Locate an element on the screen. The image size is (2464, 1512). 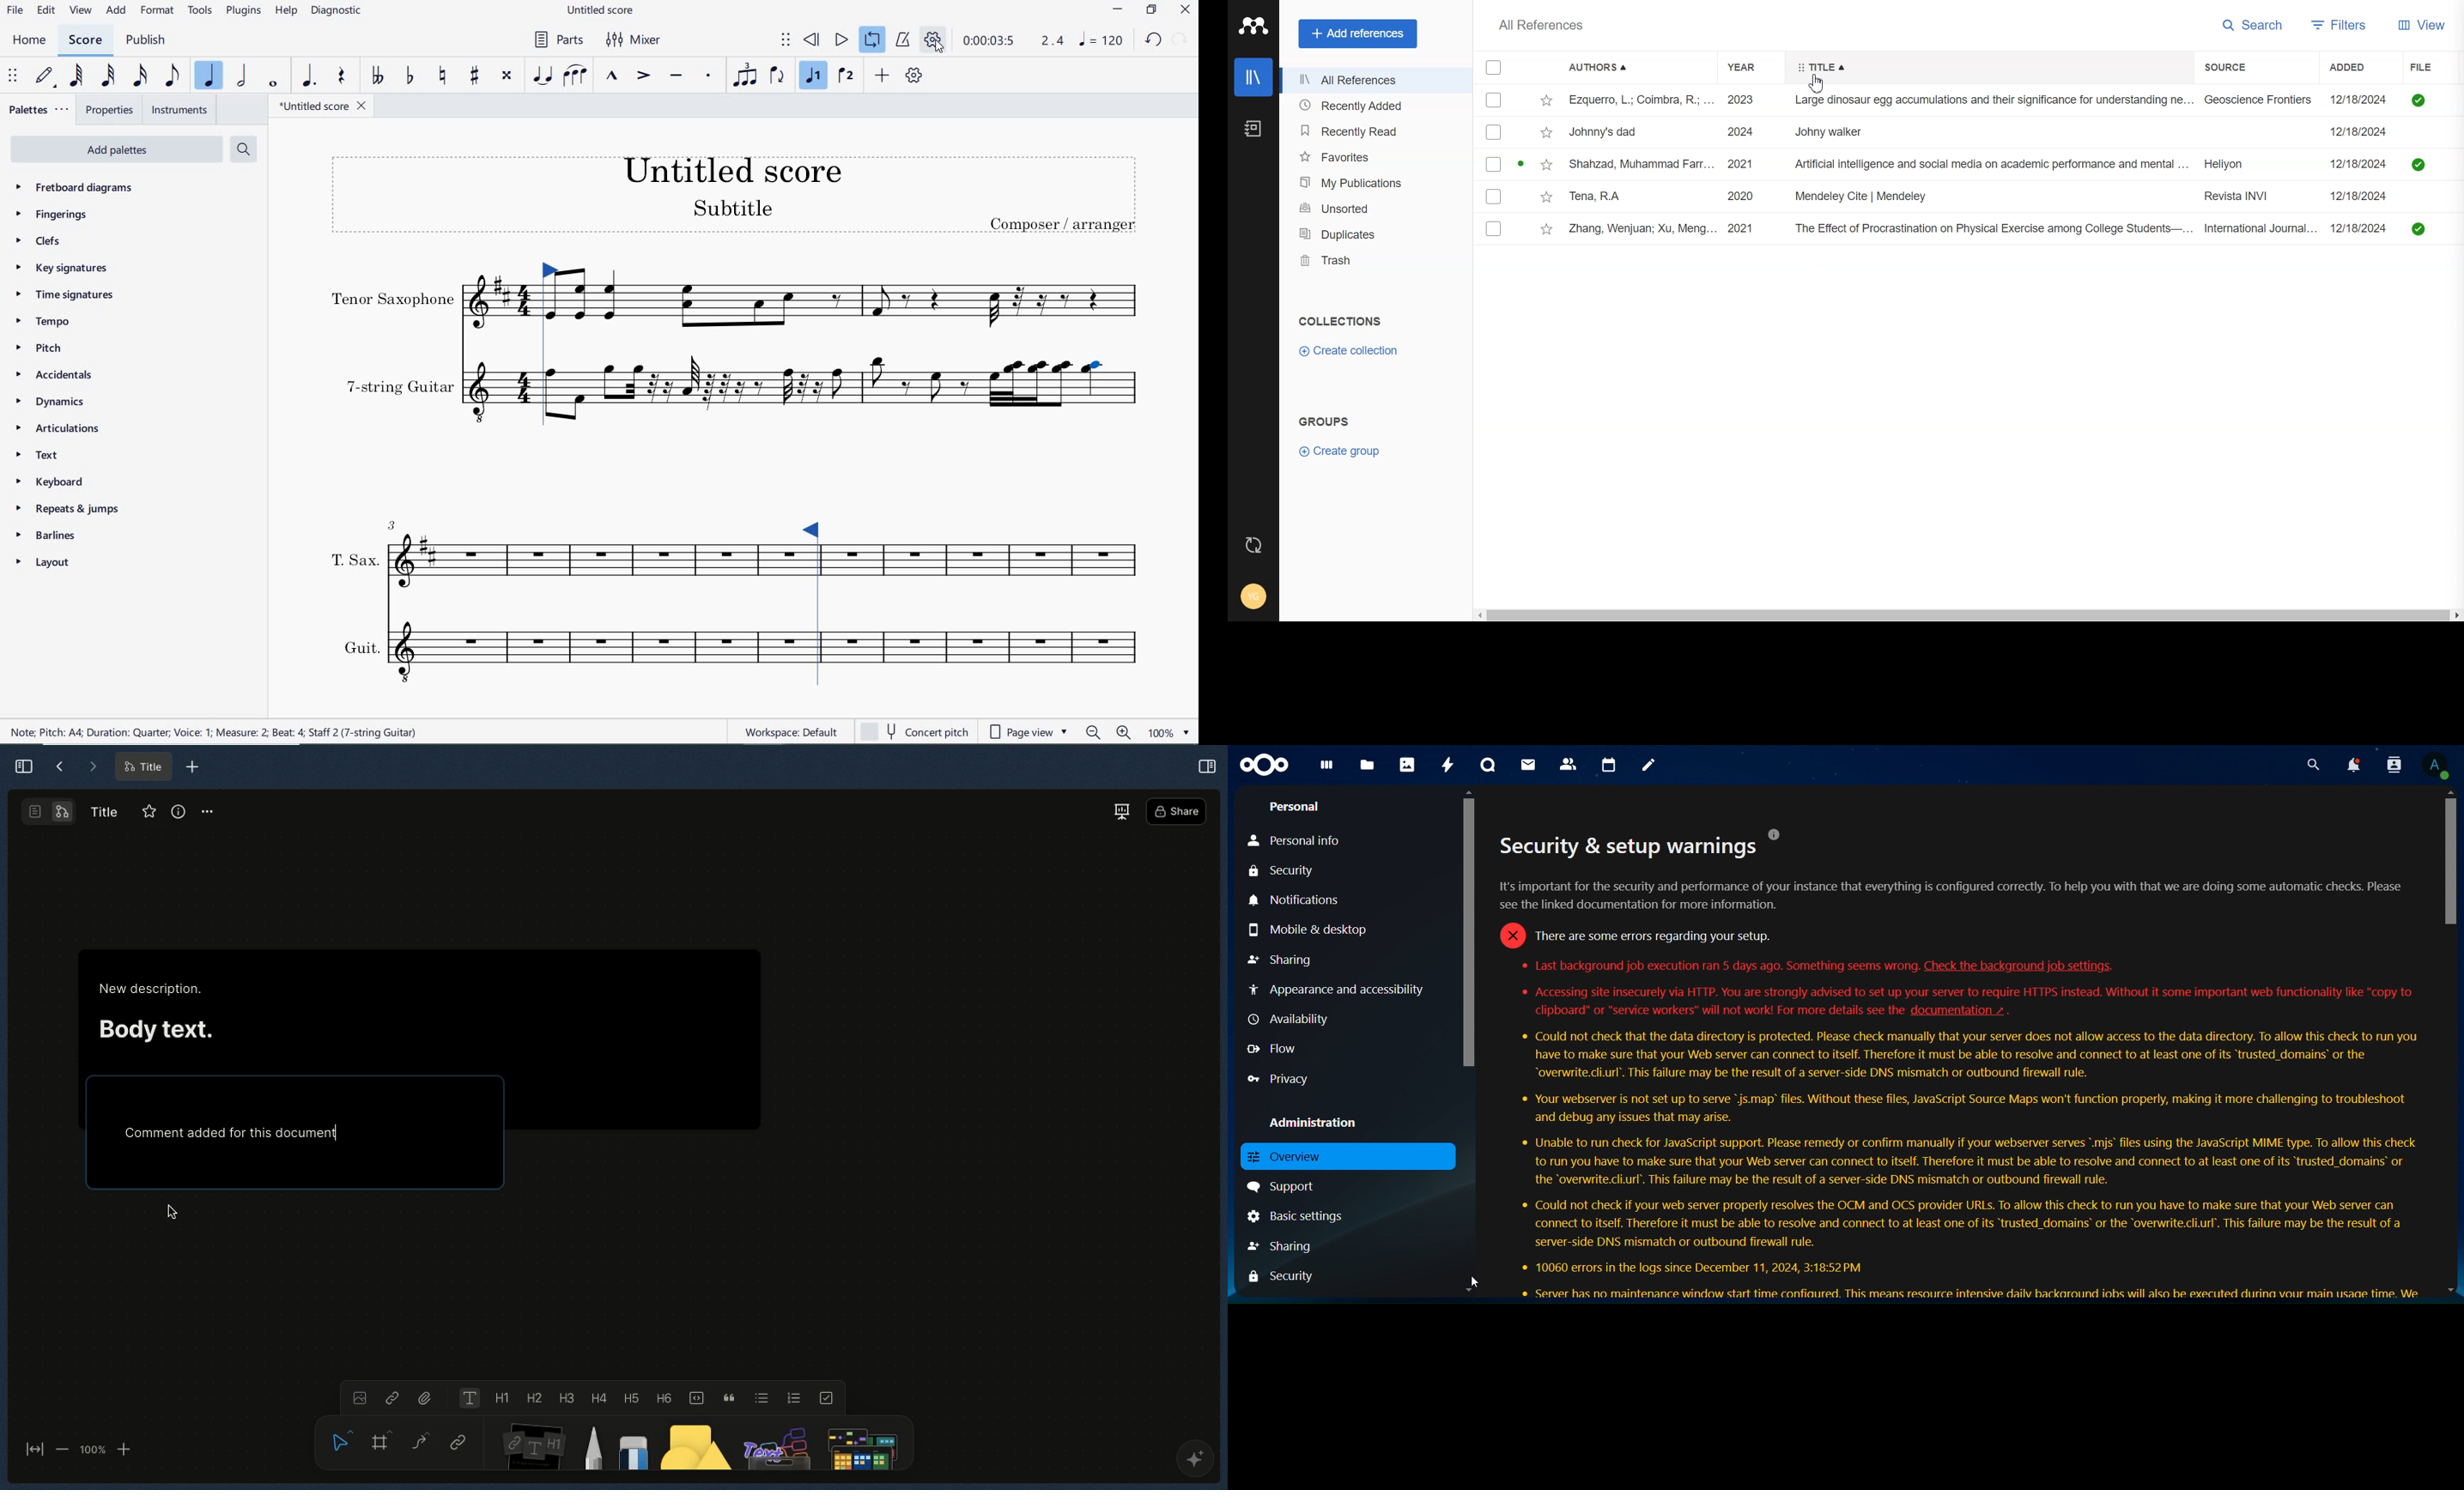
METRONOME is located at coordinates (903, 39).